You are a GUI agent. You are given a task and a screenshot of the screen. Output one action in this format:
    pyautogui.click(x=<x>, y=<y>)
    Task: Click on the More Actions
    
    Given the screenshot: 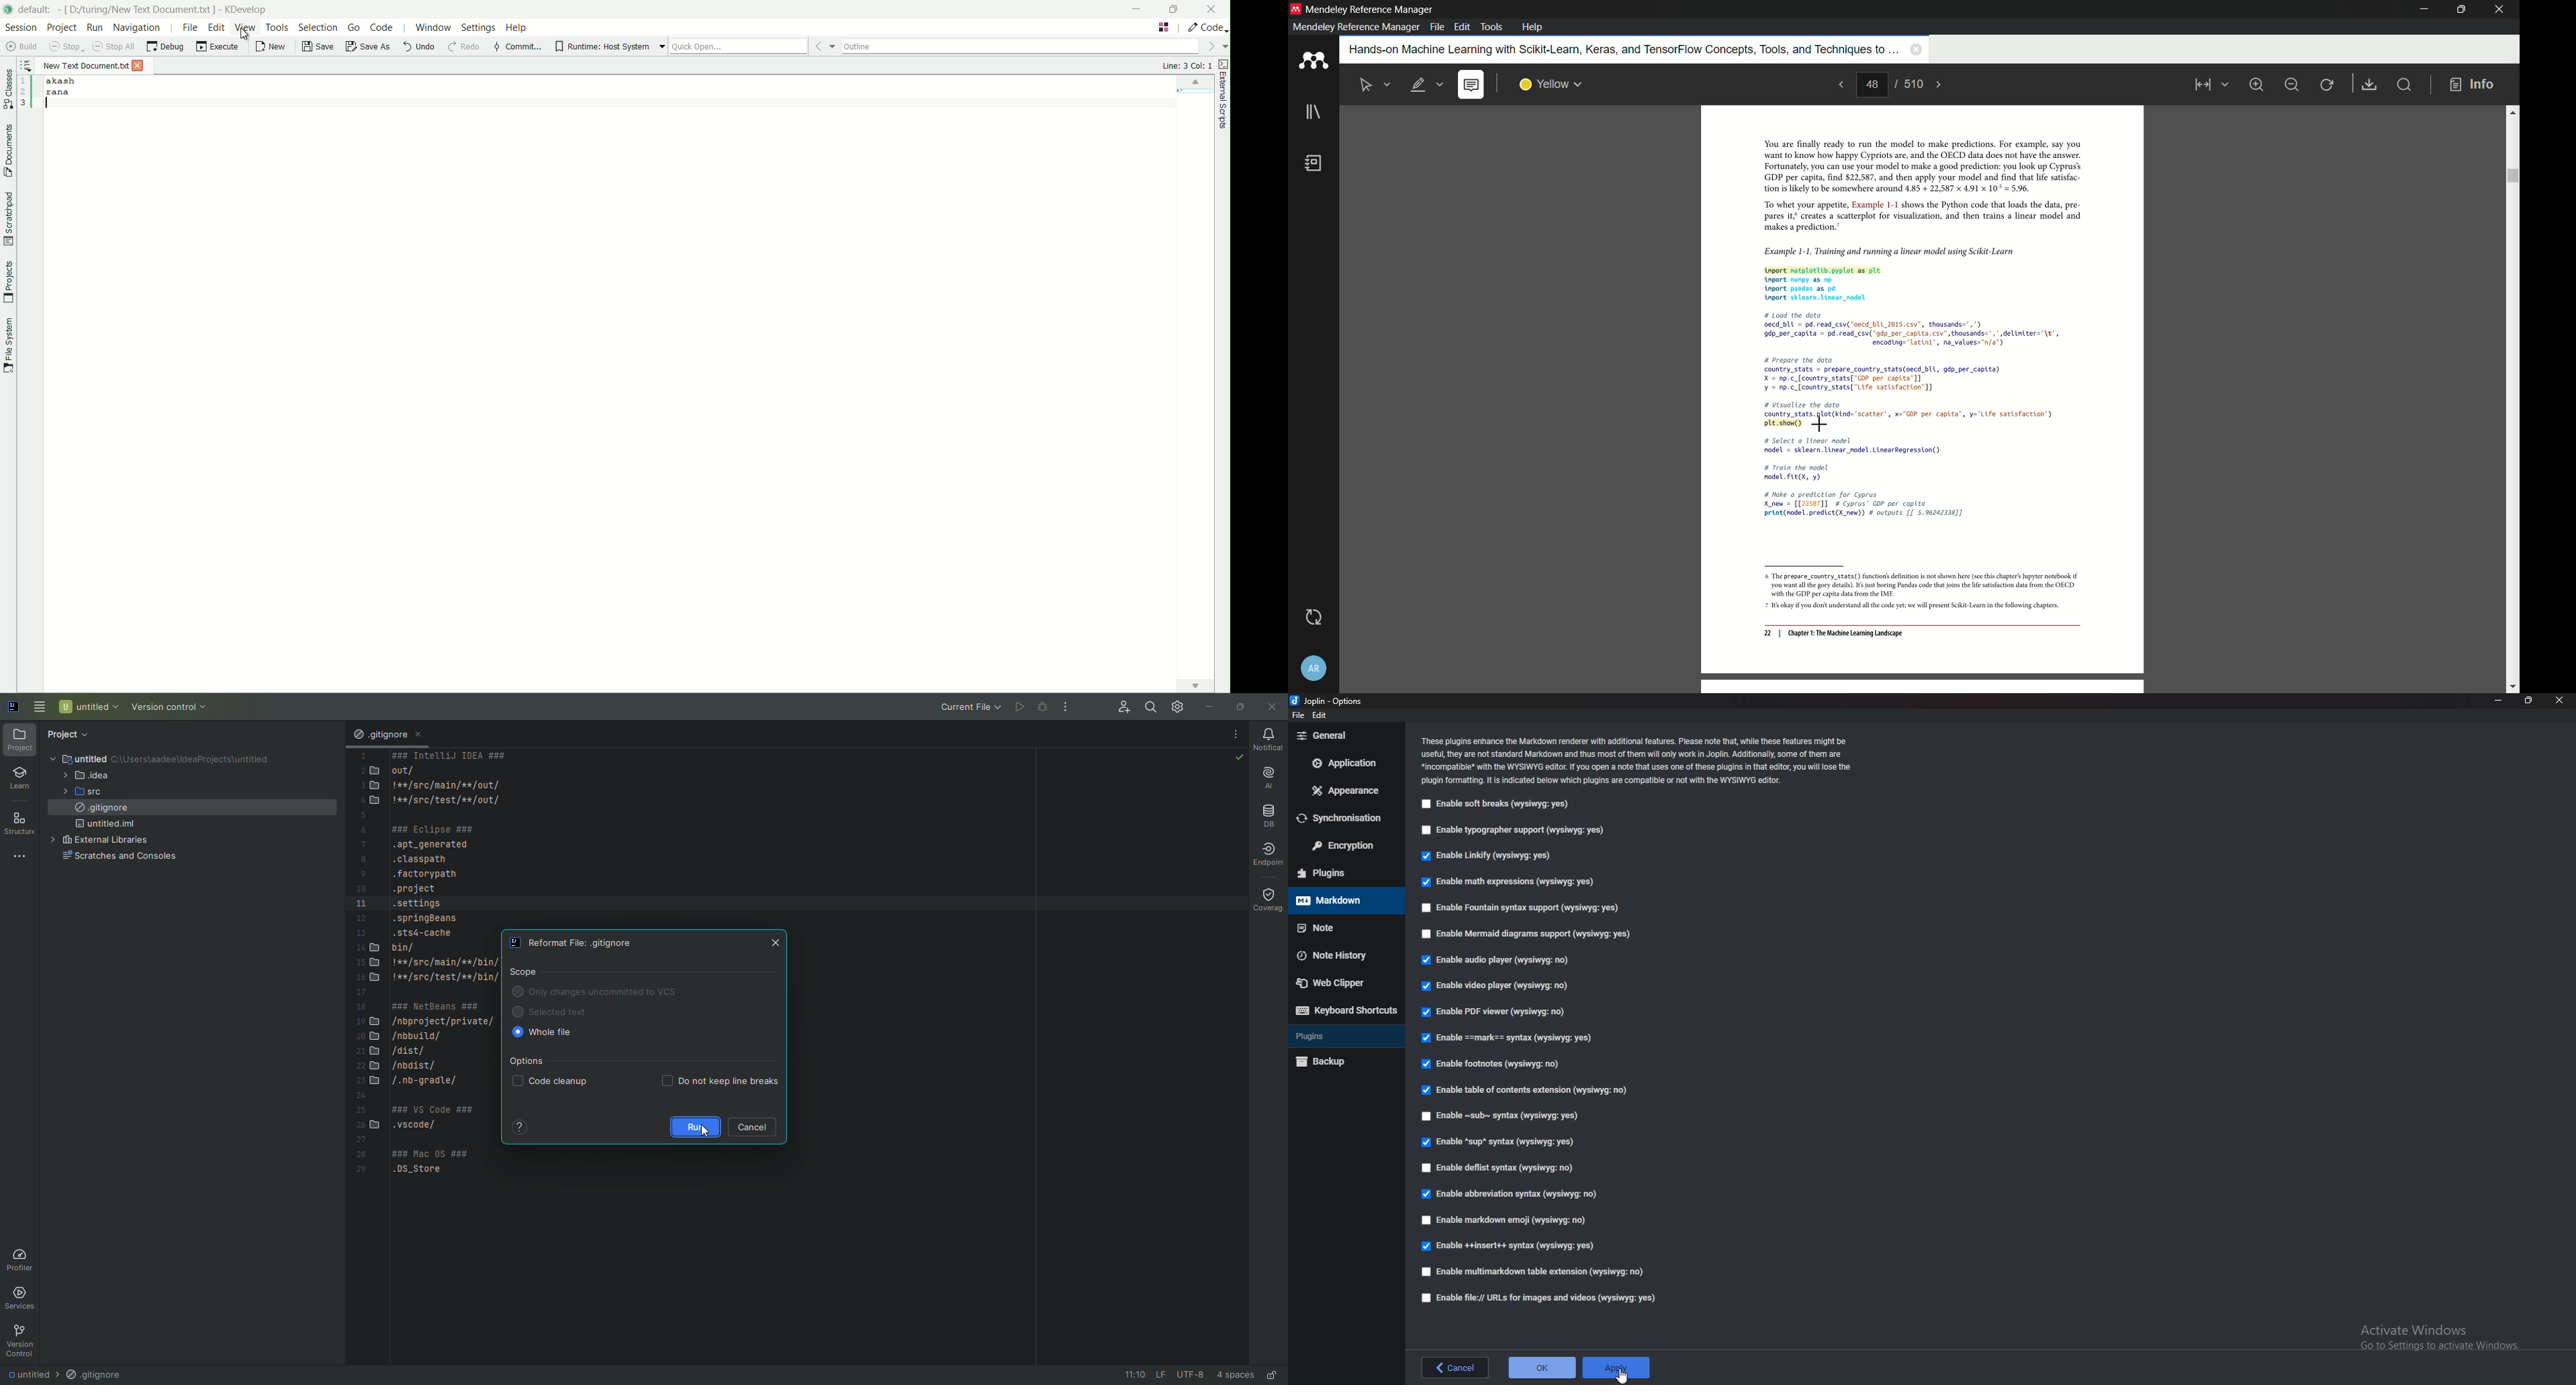 What is the action you would take?
    pyautogui.click(x=1063, y=708)
    